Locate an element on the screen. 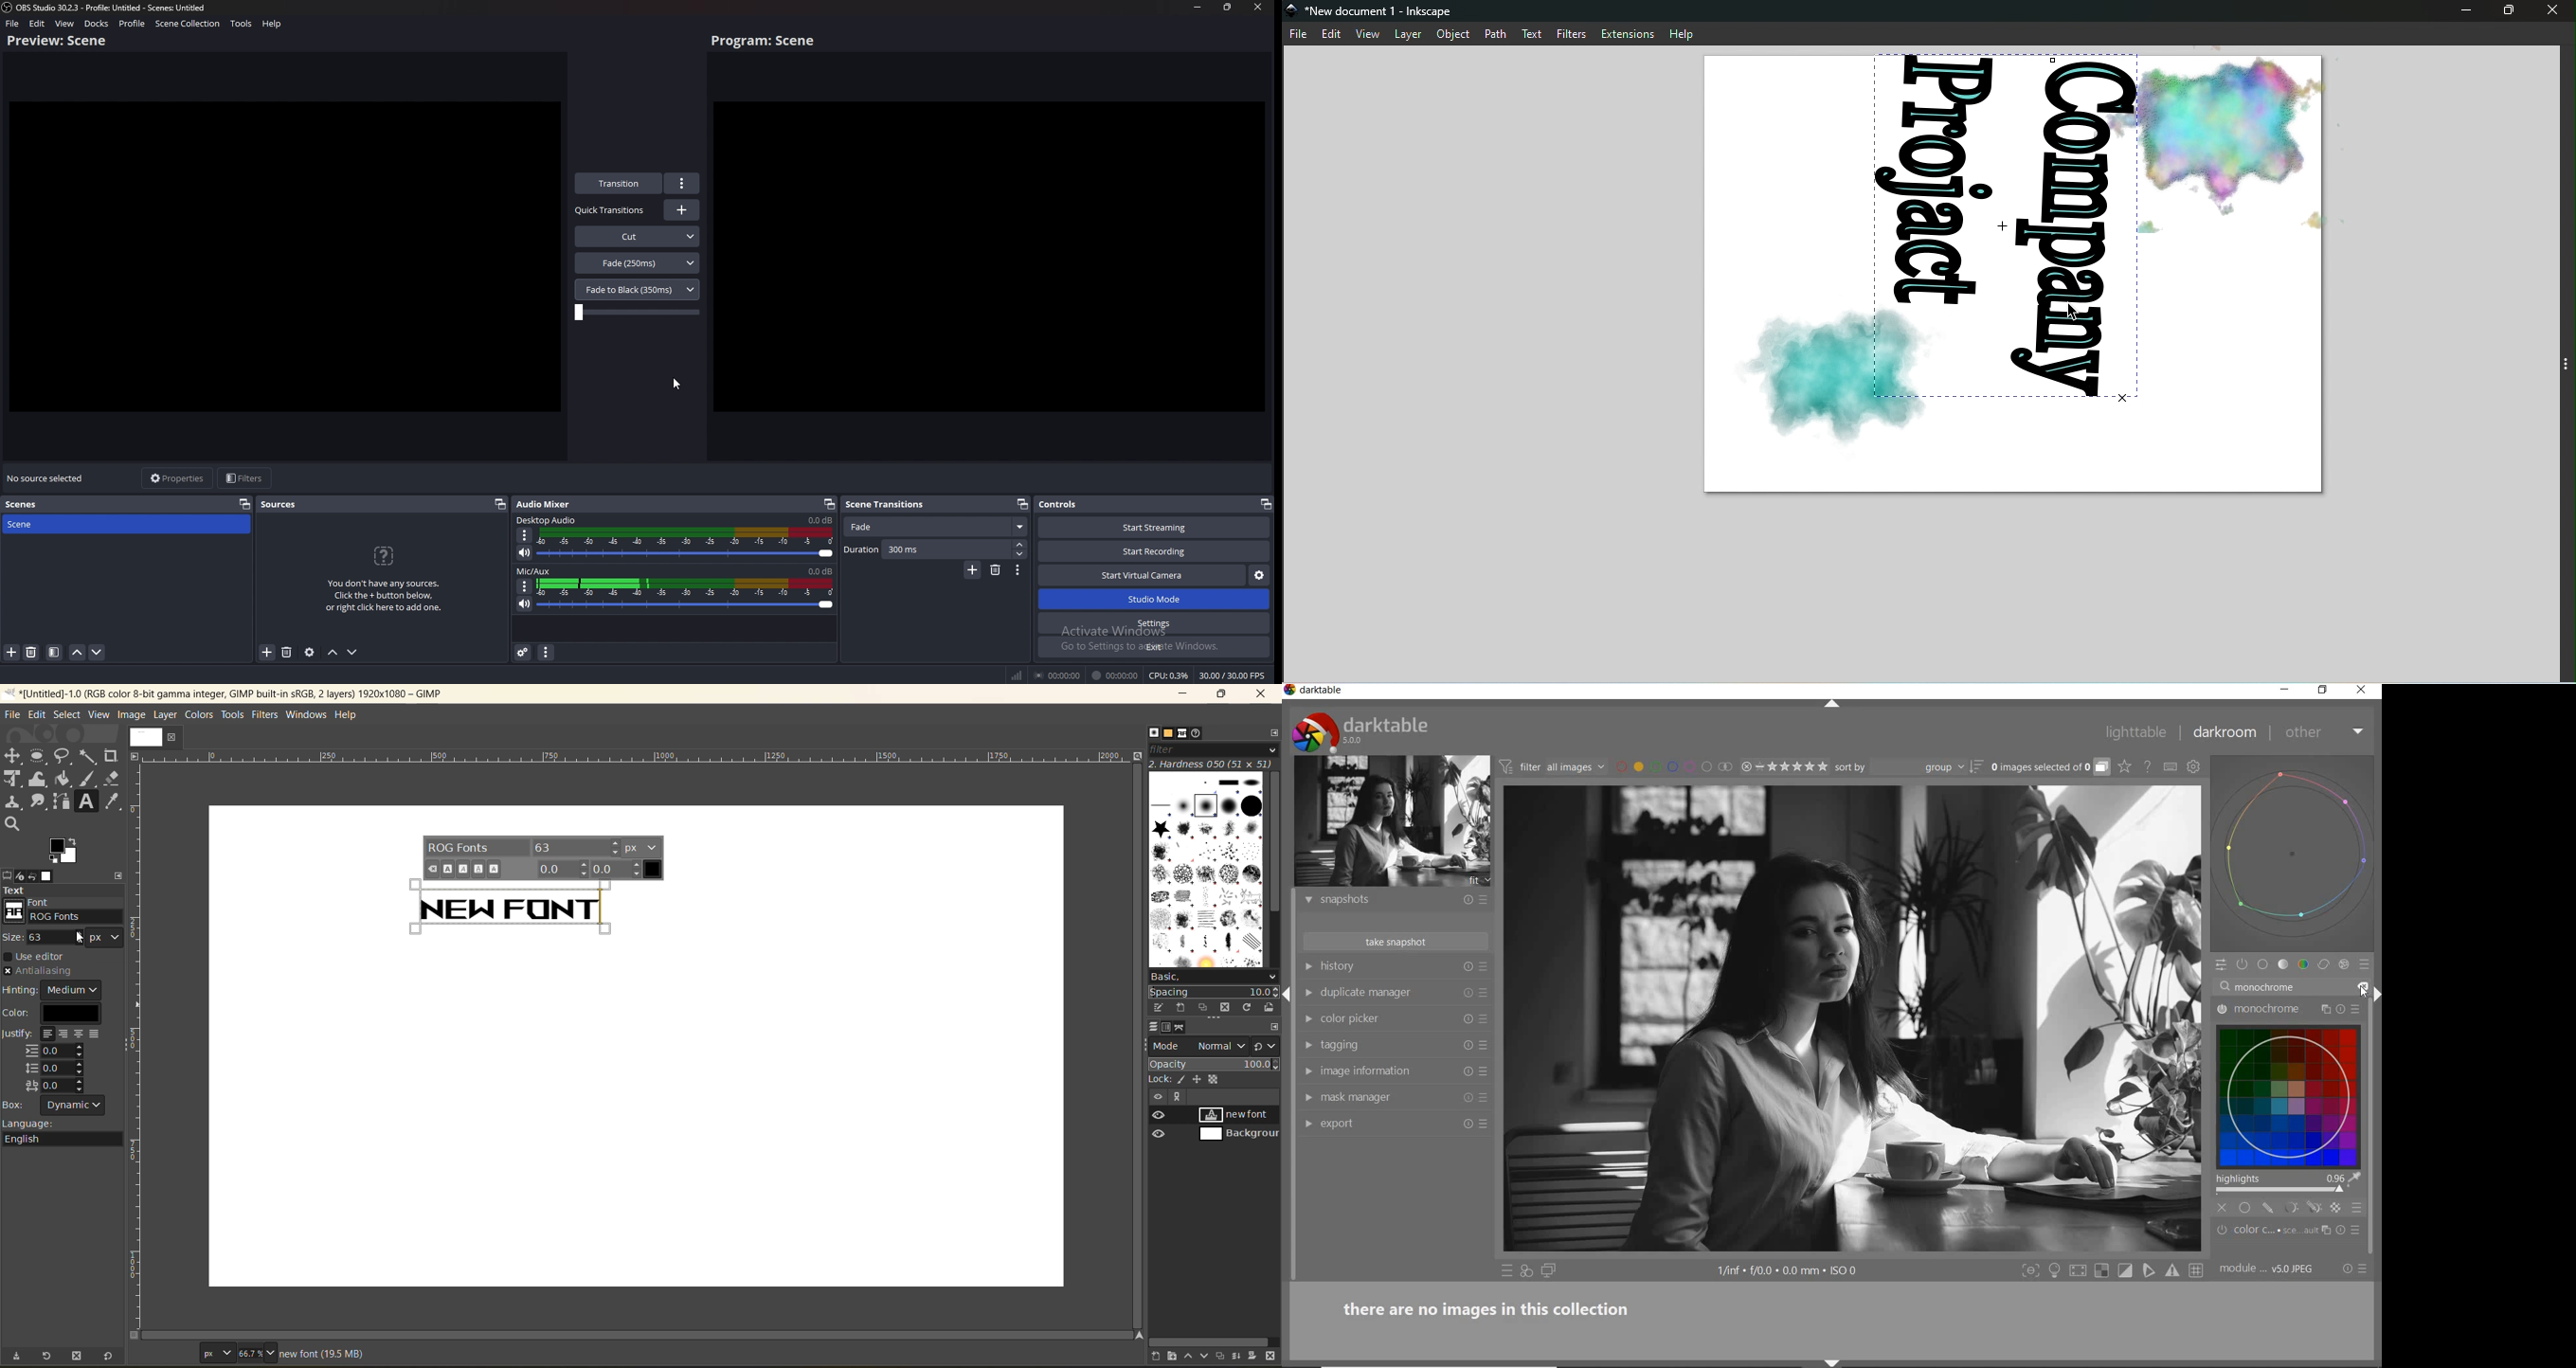 This screenshot has height=1372, width=2576. Move sources up is located at coordinates (333, 653).